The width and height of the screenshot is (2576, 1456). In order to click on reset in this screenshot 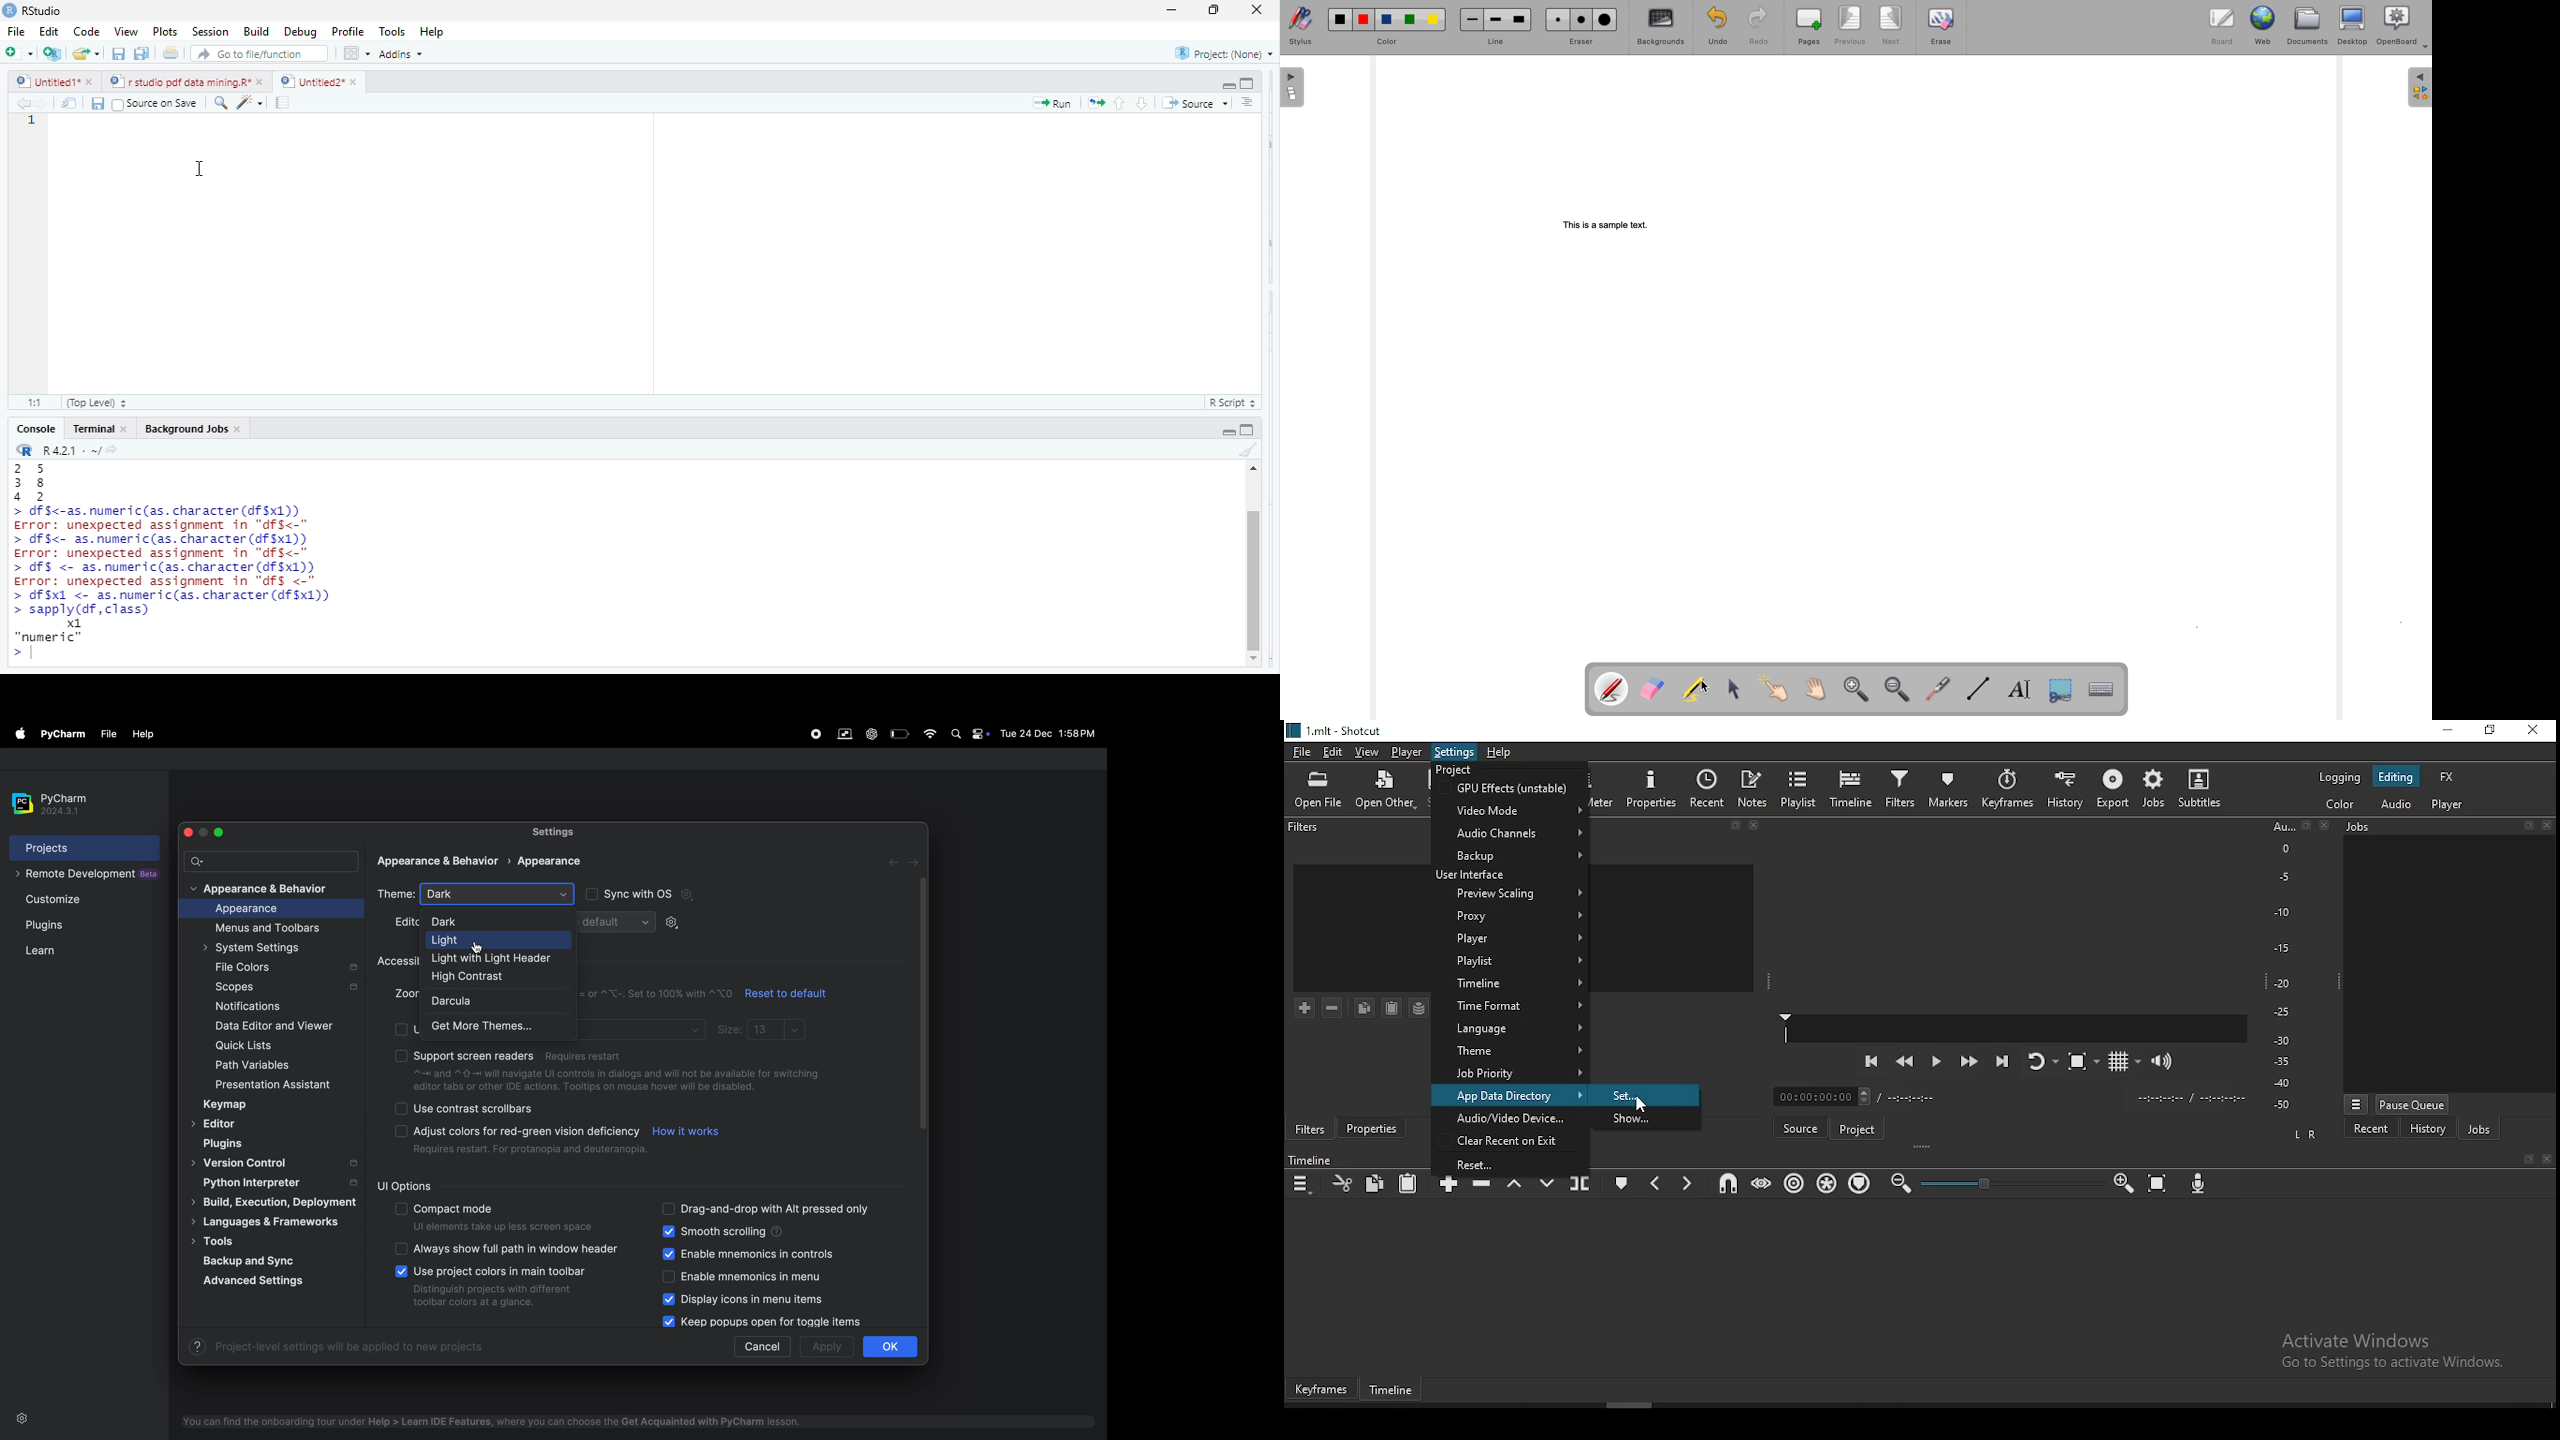, I will do `click(1510, 1161)`.